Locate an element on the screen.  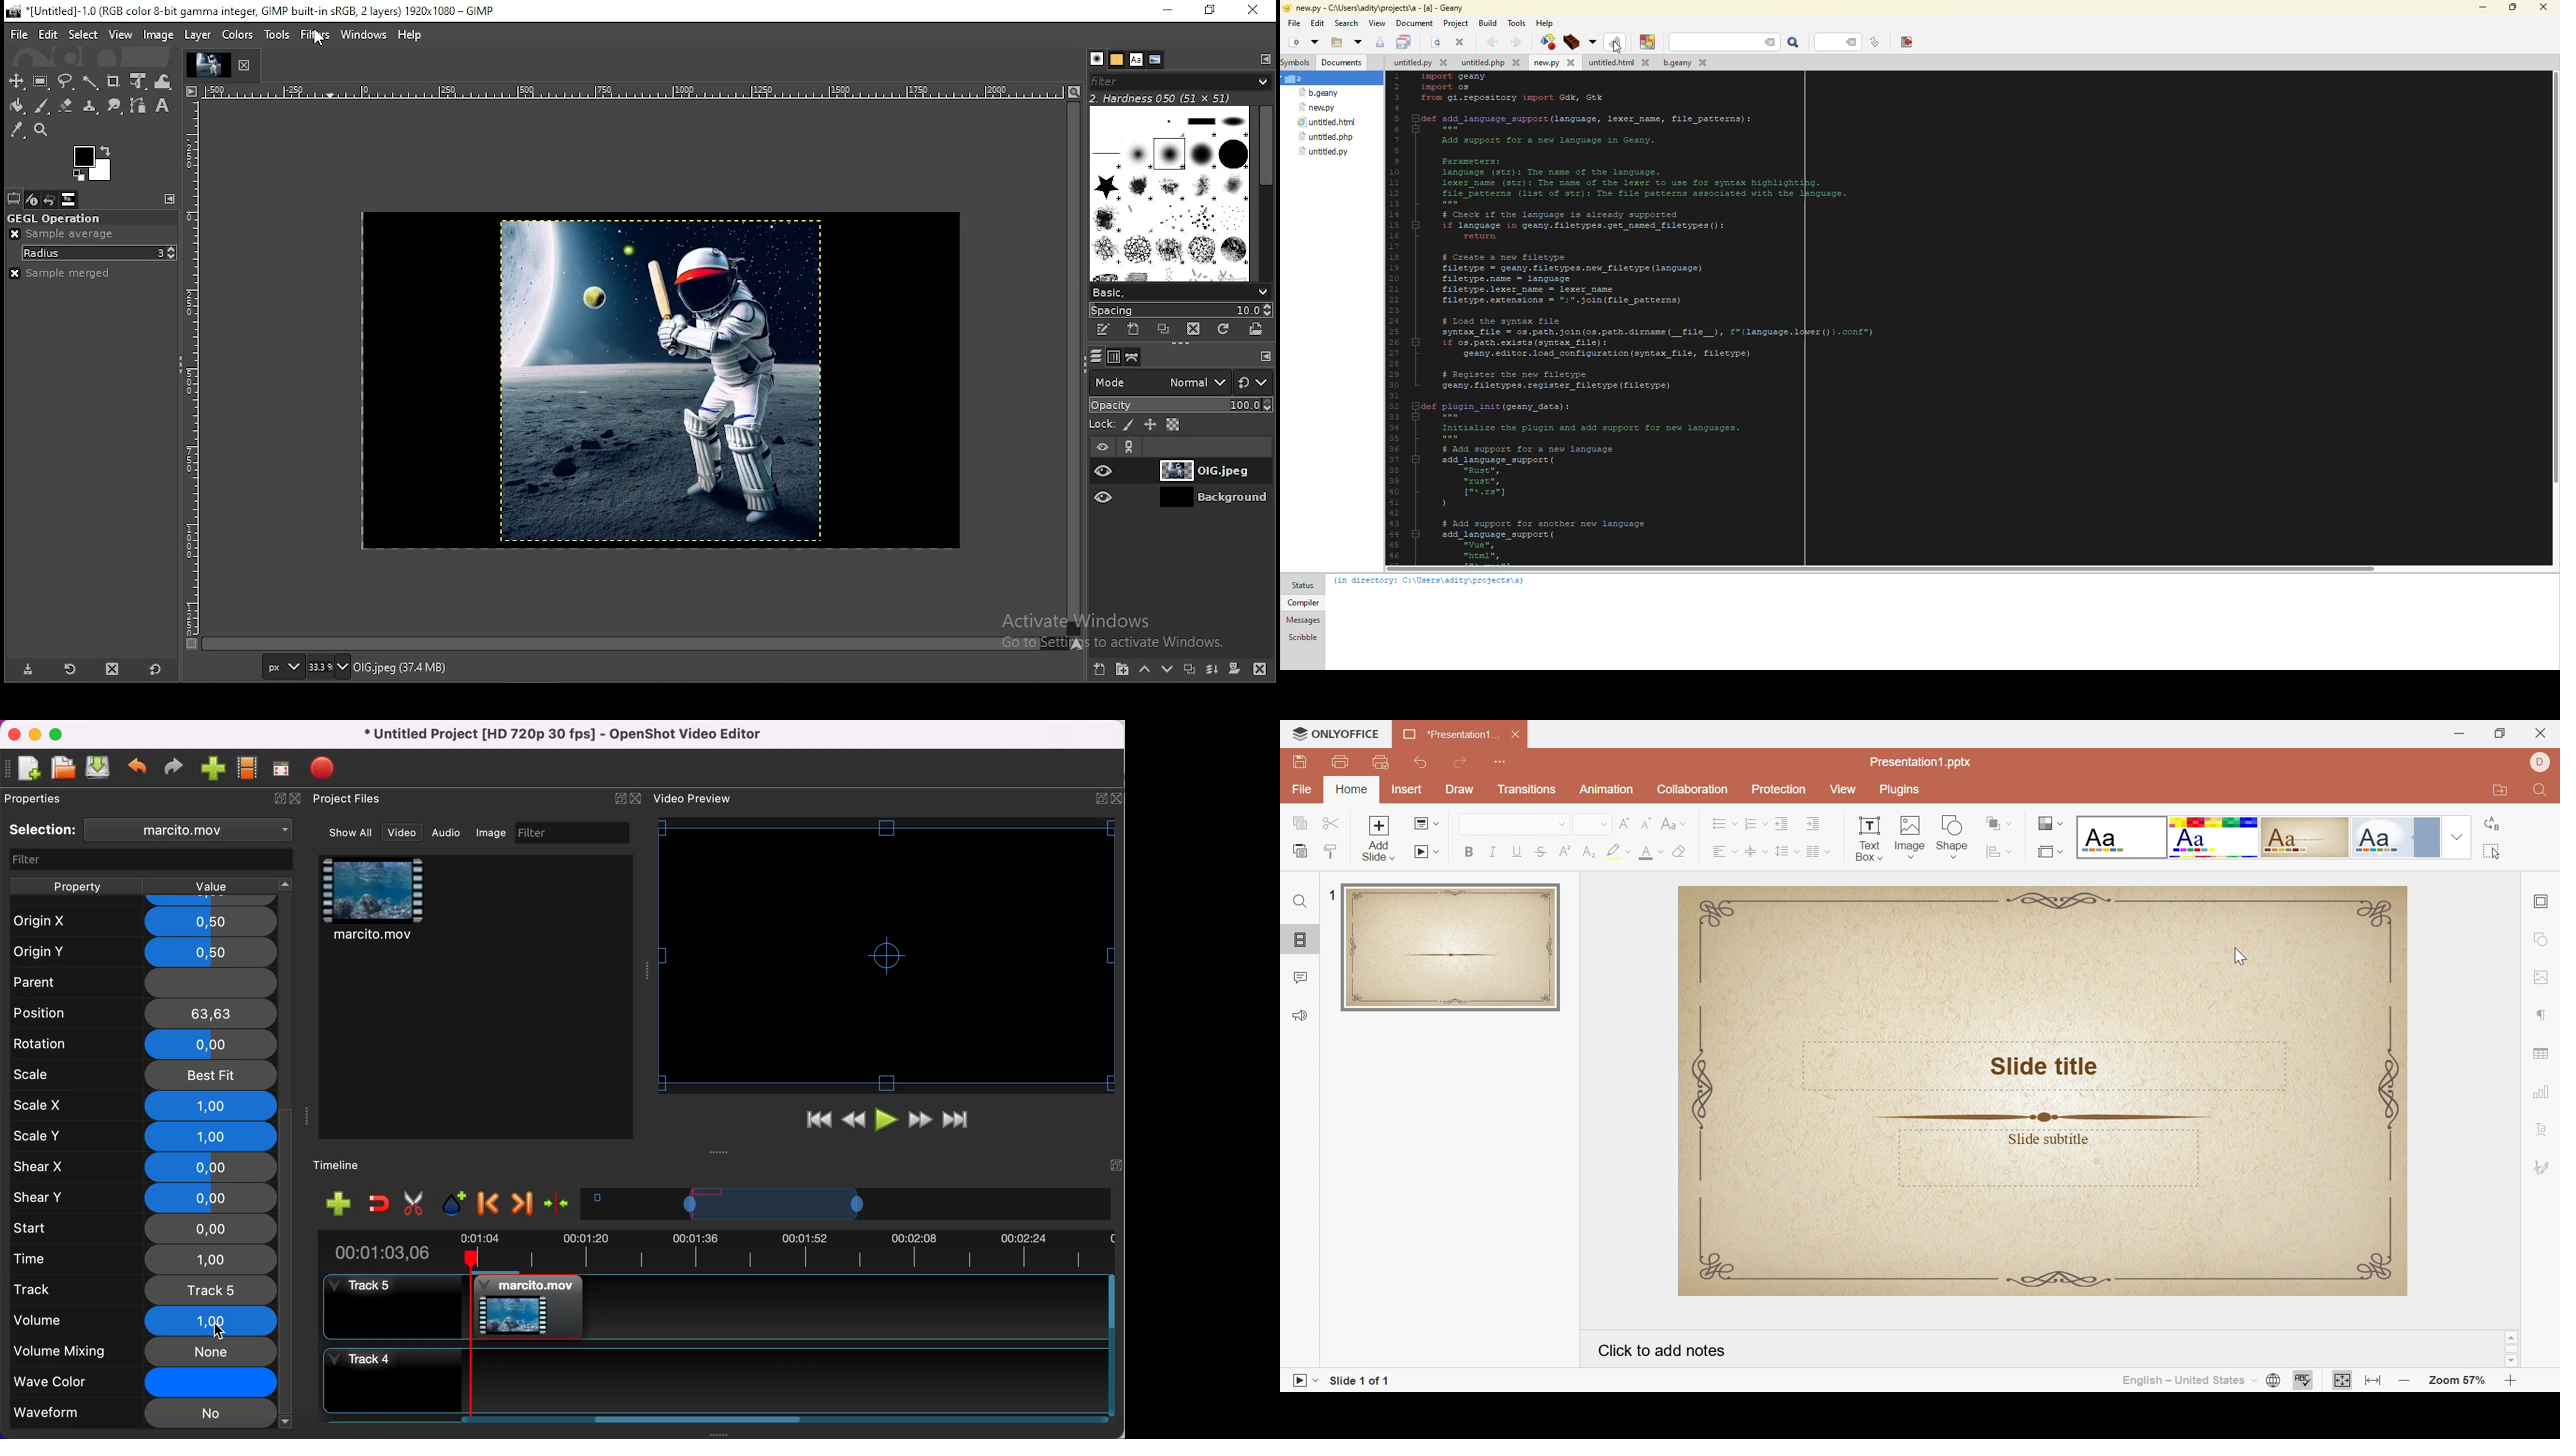
Parent is located at coordinates (142, 980).